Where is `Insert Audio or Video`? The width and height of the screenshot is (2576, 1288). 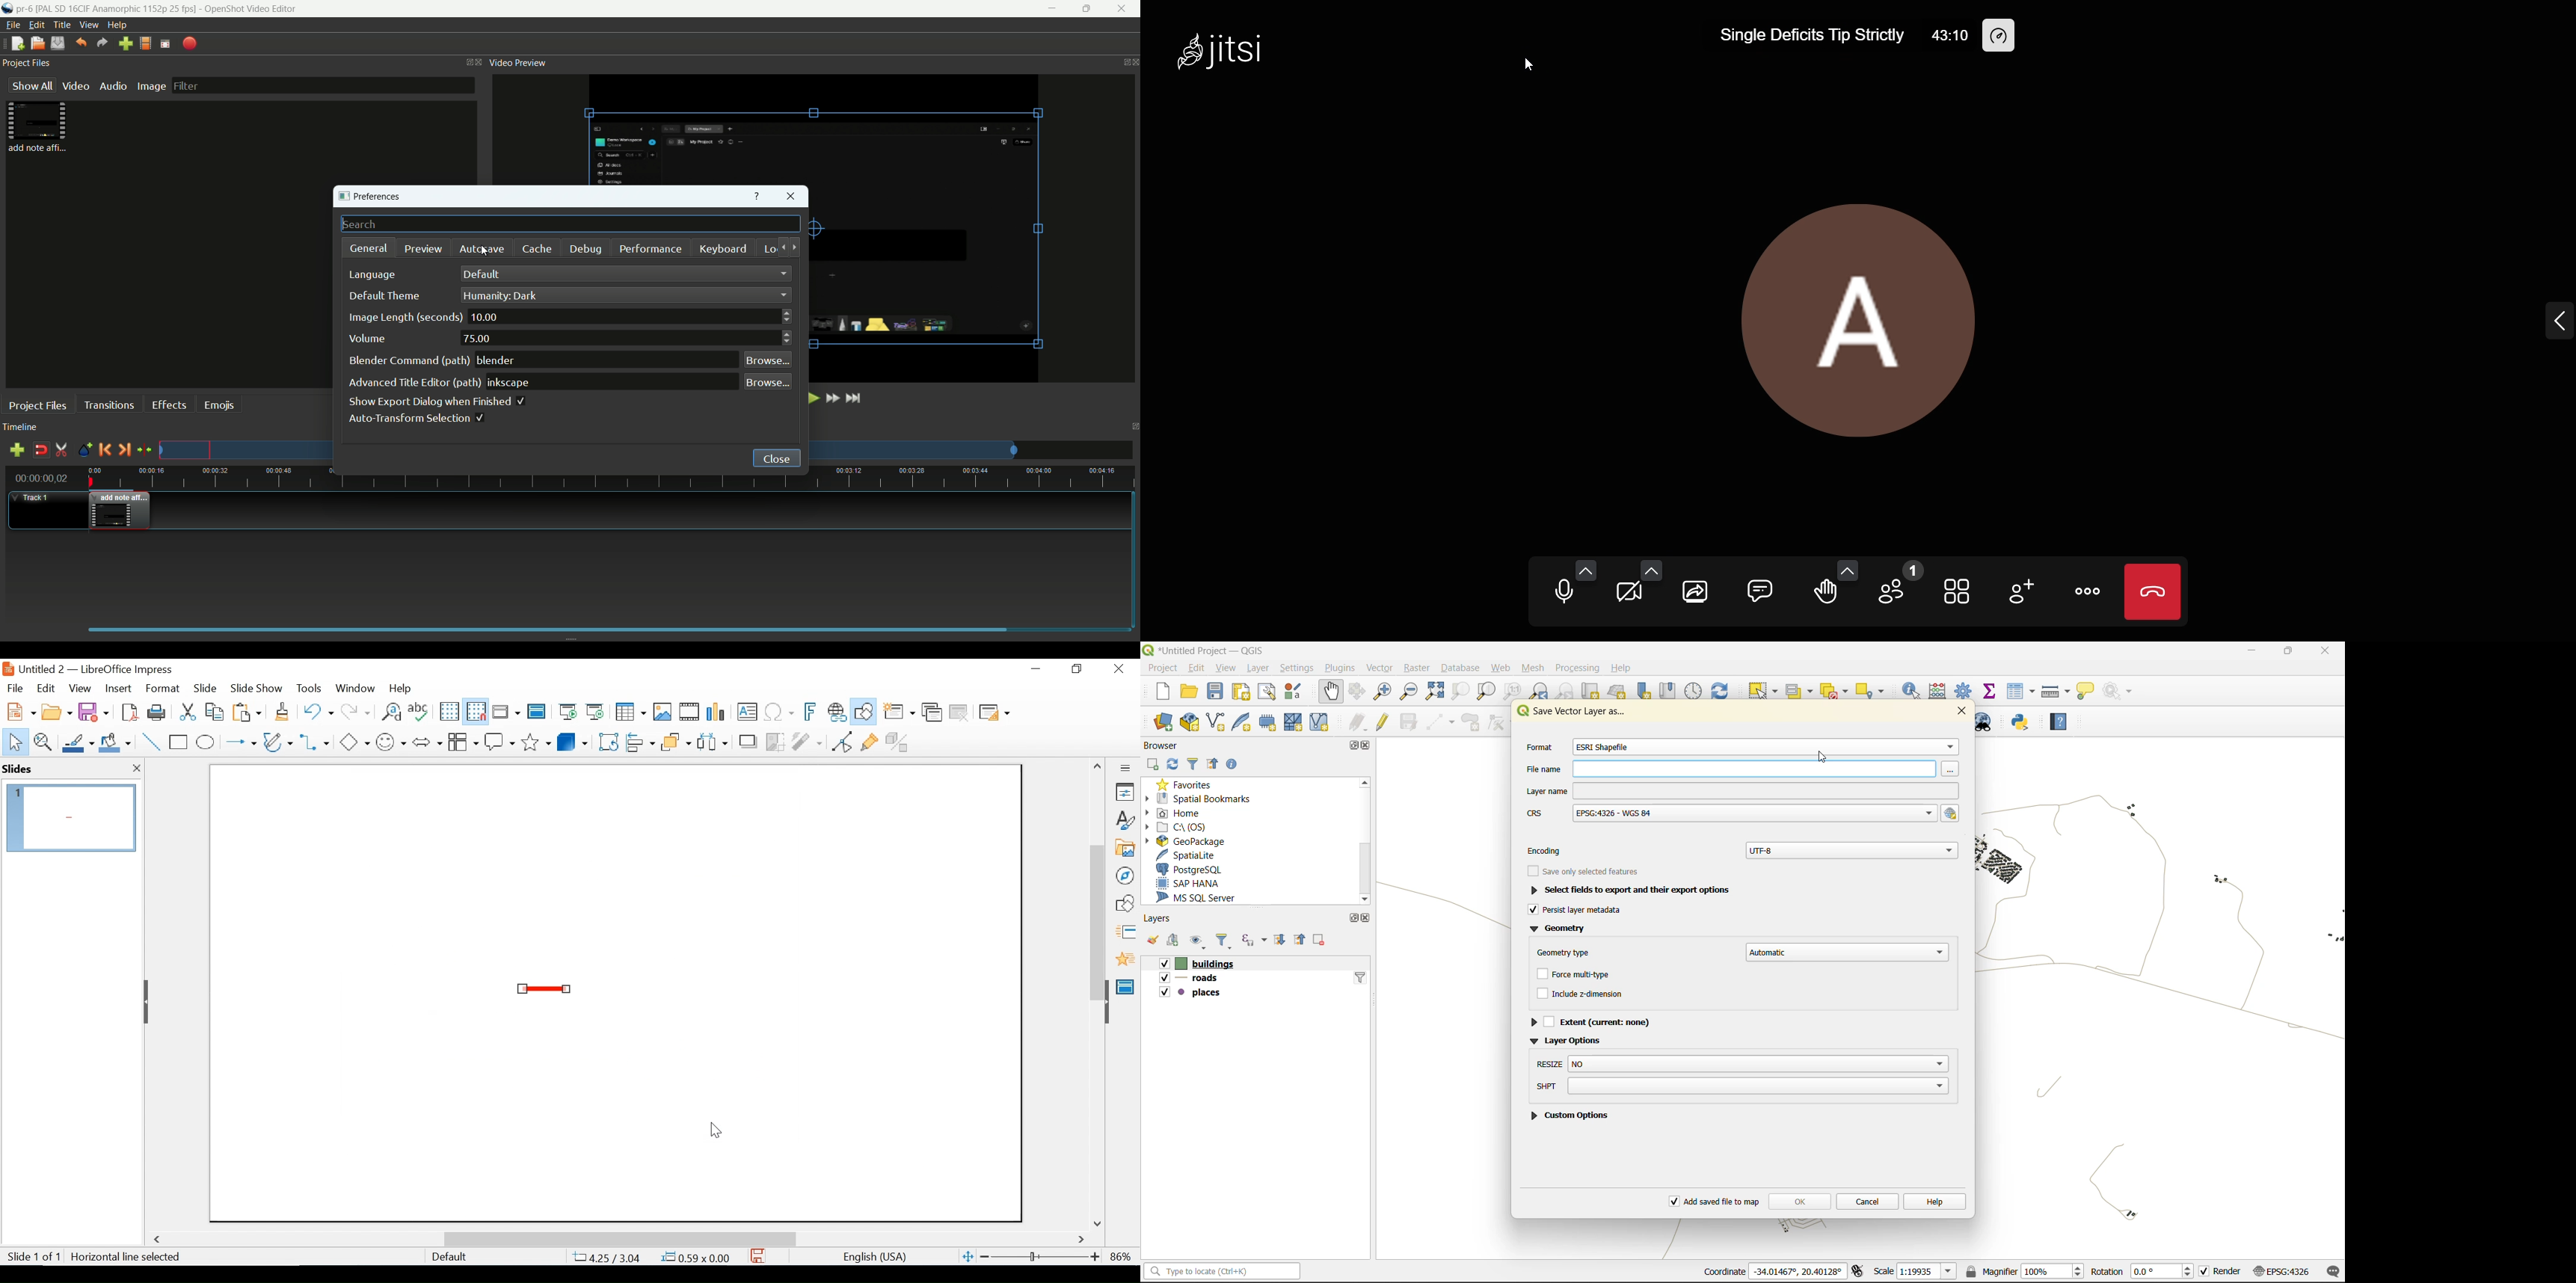 Insert Audio or Video is located at coordinates (690, 713).